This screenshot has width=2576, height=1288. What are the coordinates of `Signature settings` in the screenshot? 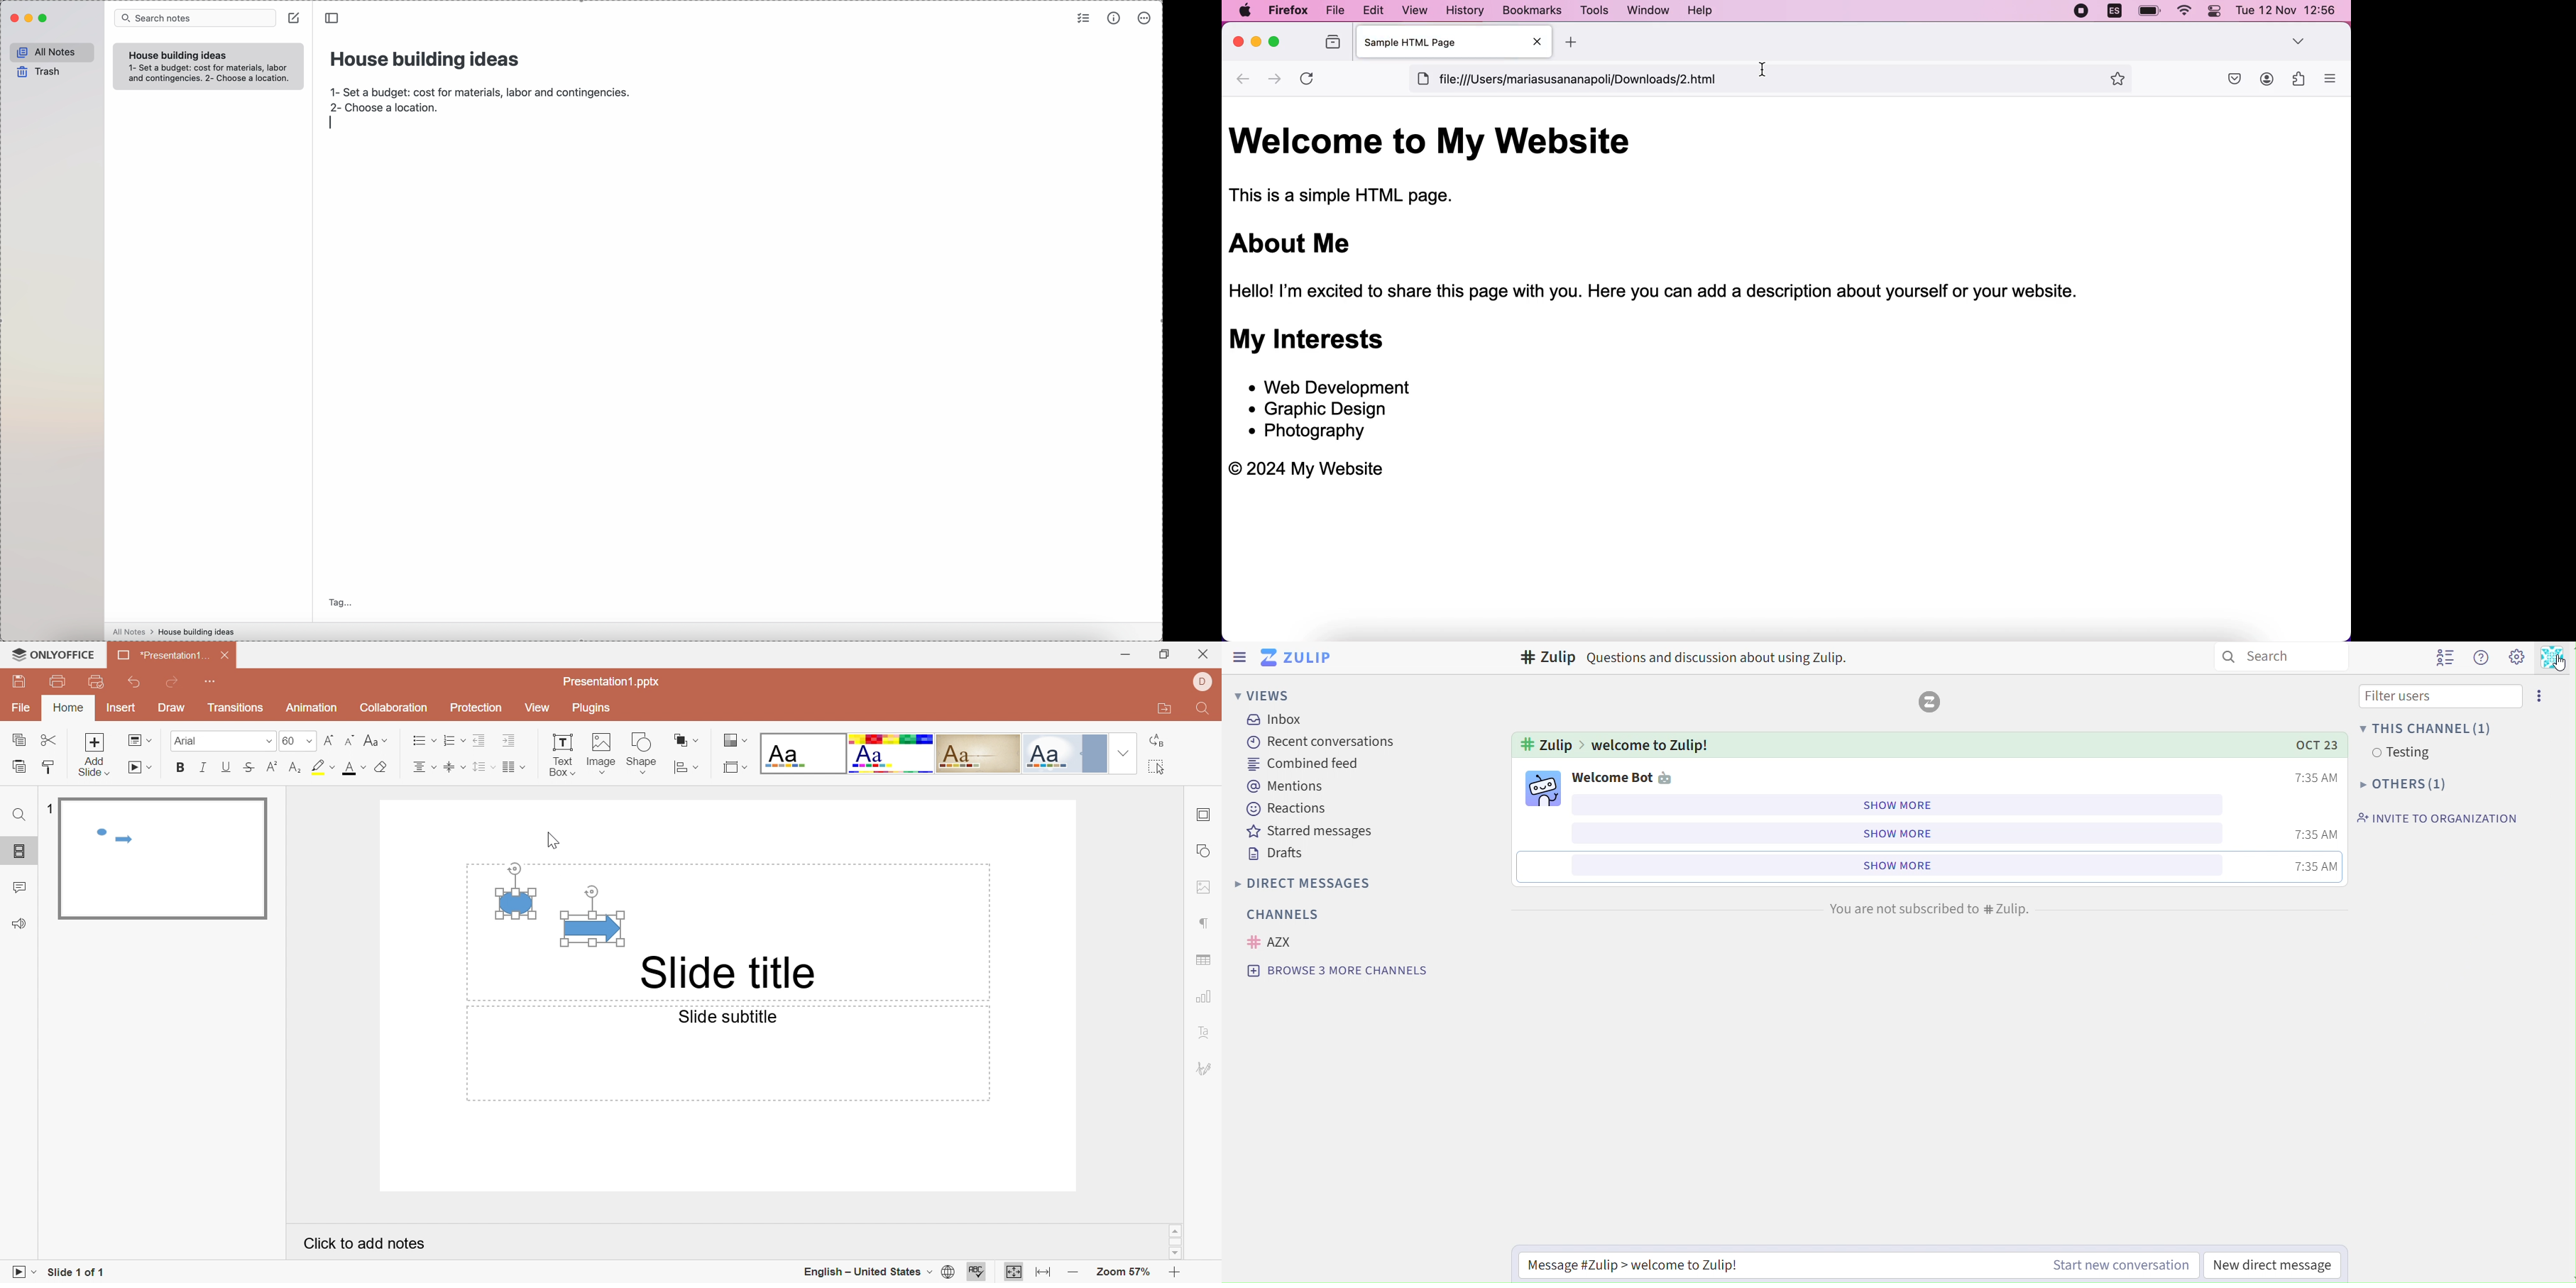 It's located at (1206, 1071).